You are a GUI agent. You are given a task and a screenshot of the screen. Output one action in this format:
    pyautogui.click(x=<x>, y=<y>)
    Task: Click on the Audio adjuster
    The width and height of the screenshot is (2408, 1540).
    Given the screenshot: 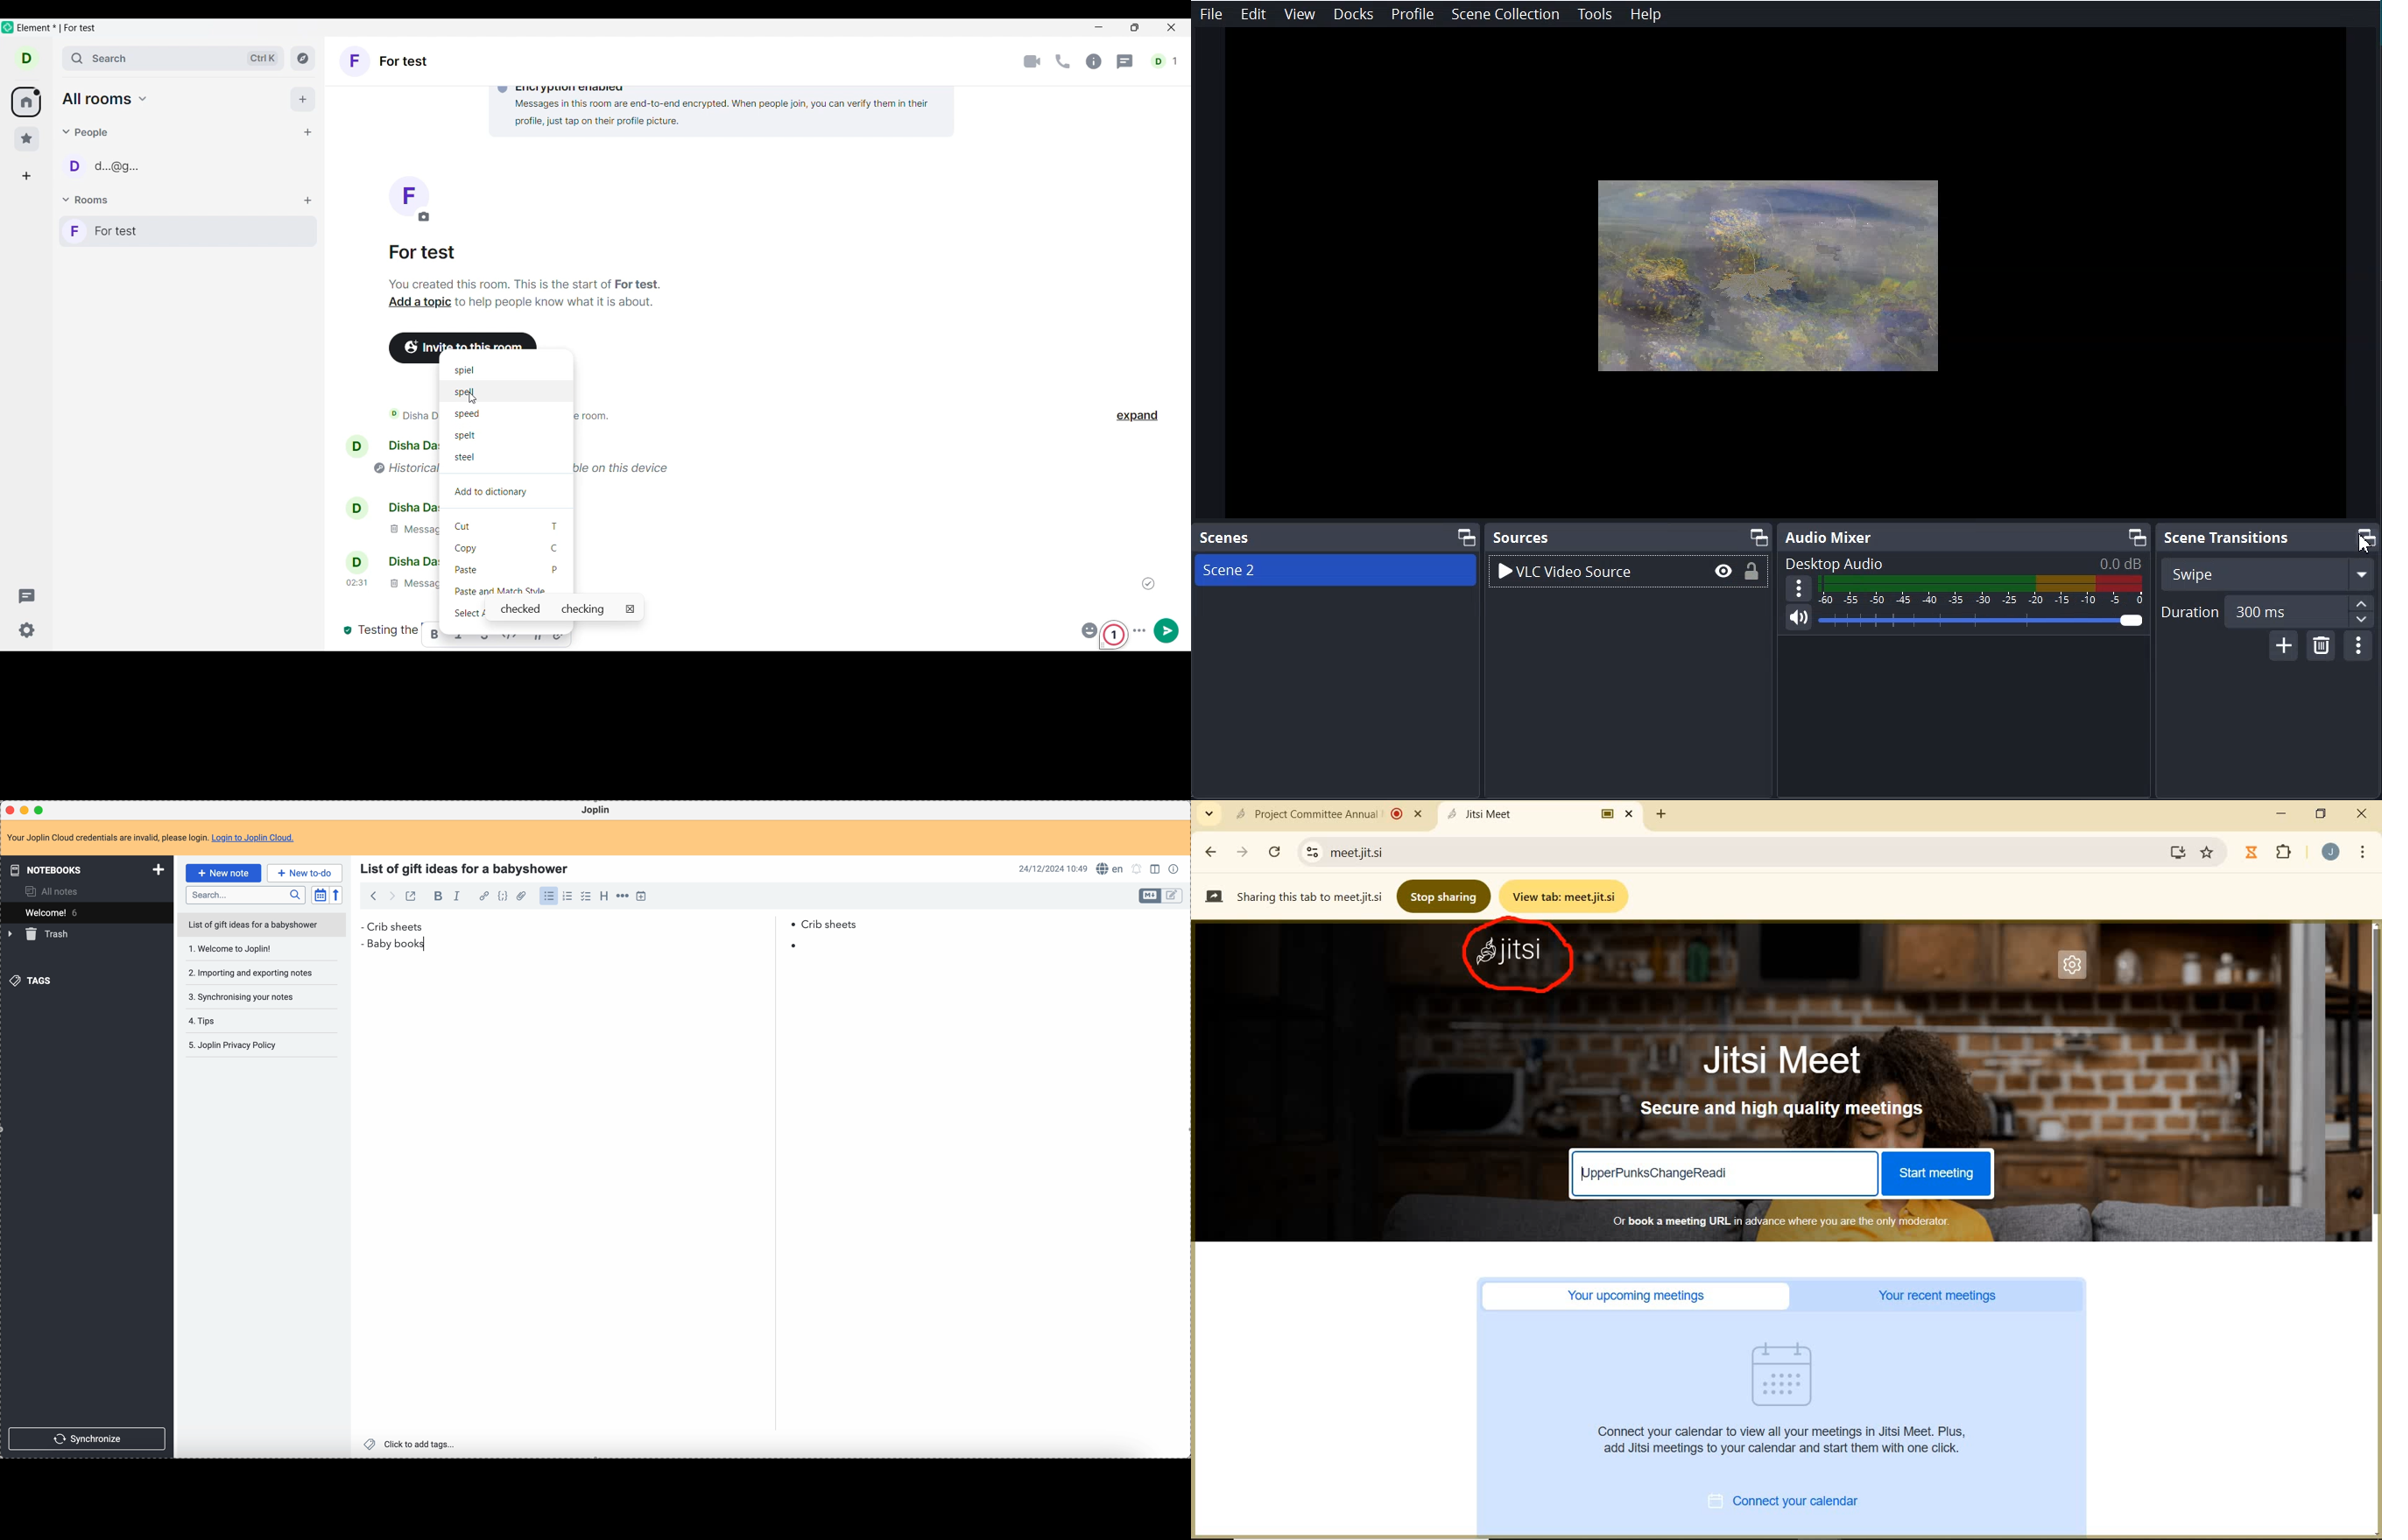 What is the action you would take?
    pyautogui.click(x=1945, y=588)
    